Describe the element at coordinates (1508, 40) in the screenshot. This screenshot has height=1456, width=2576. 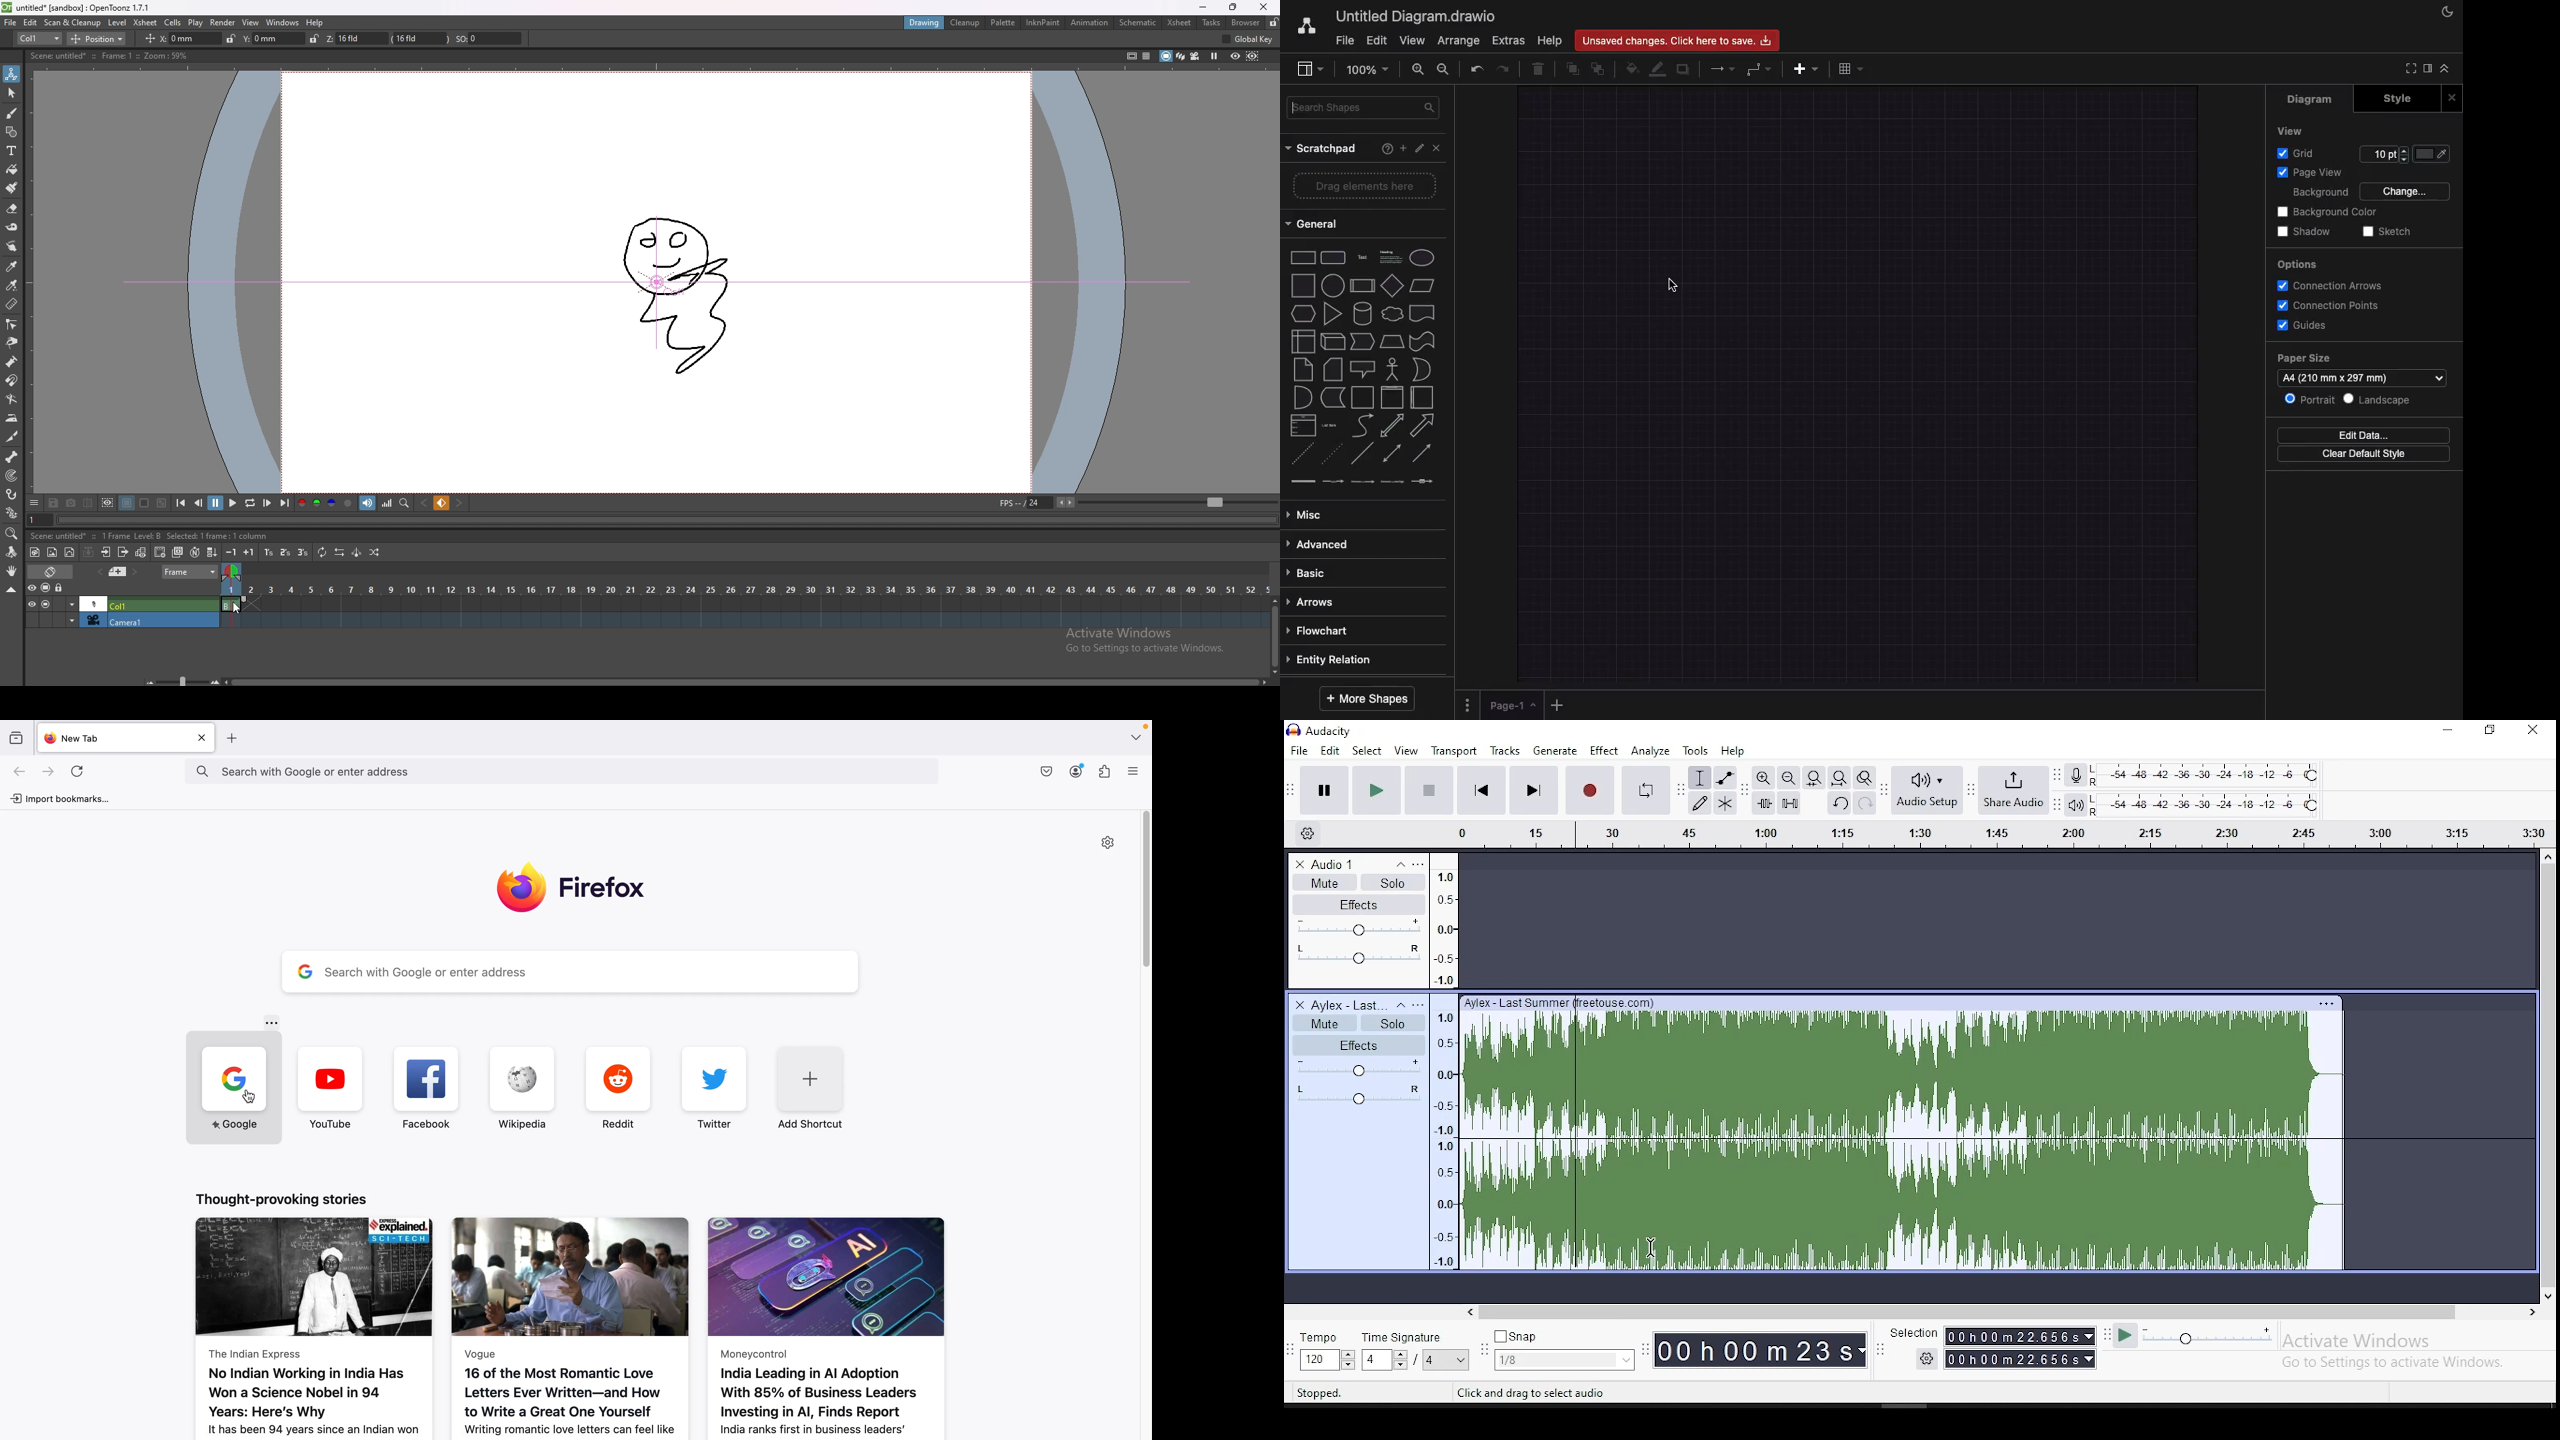
I see `Extras` at that location.